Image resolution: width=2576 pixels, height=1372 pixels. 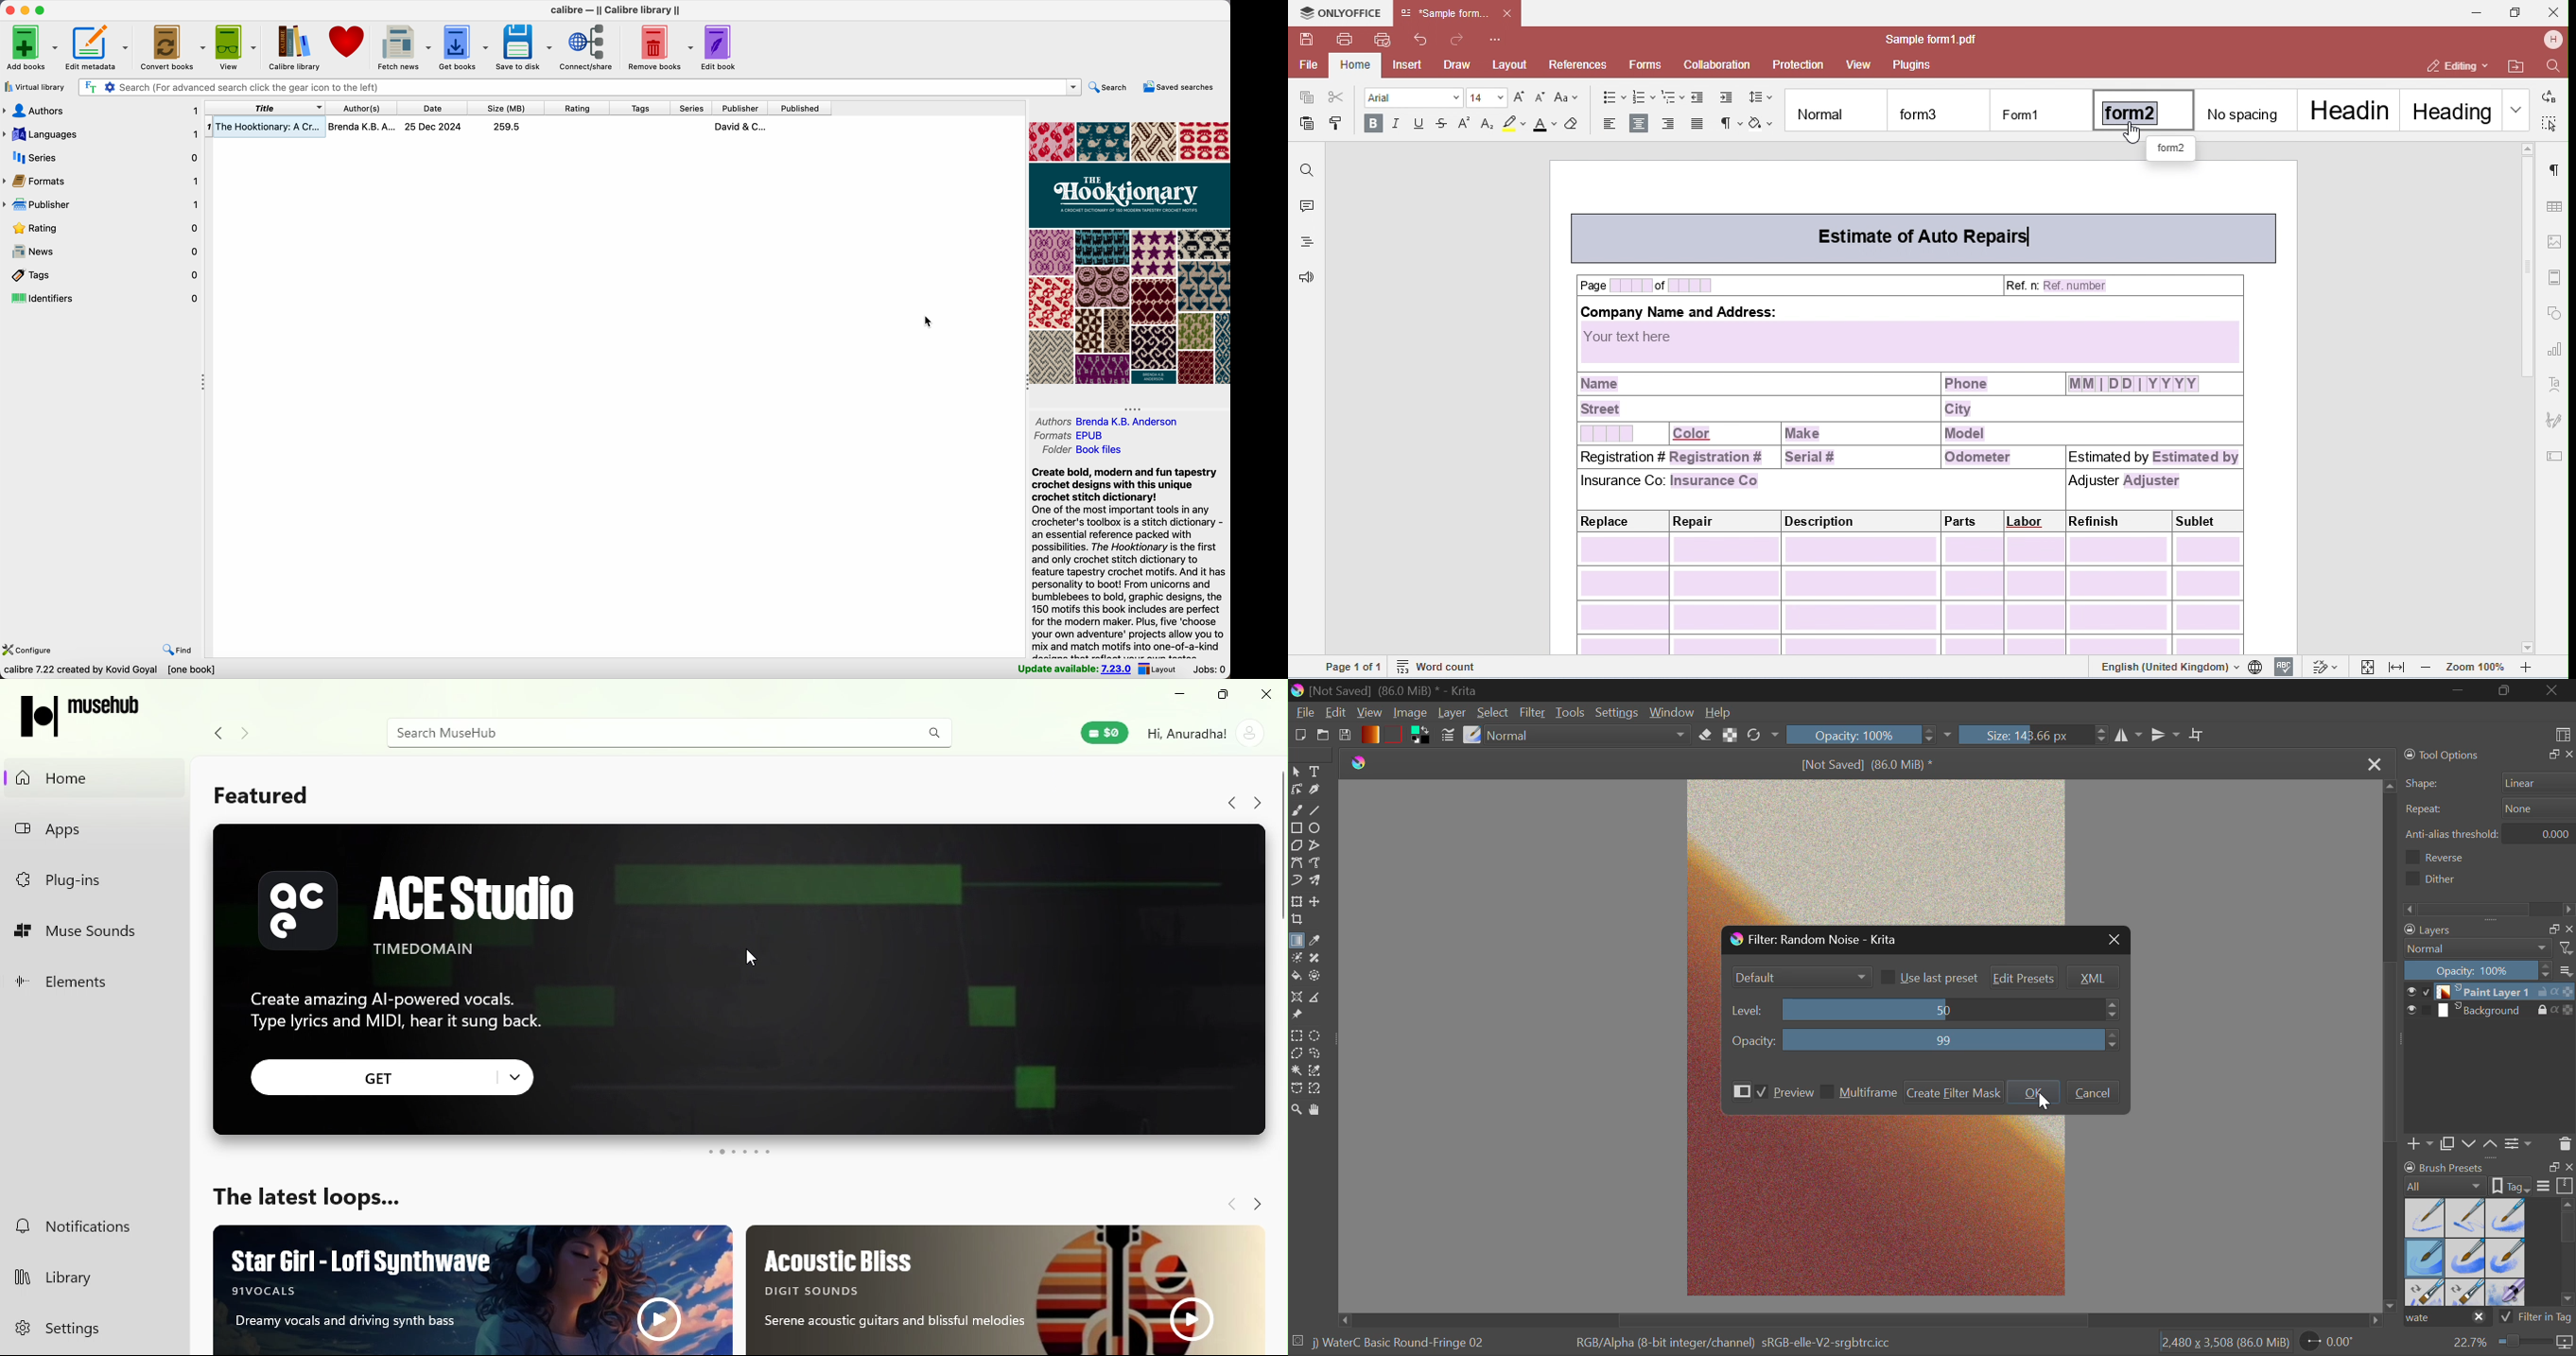 I want to click on XML, so click(x=2093, y=978).